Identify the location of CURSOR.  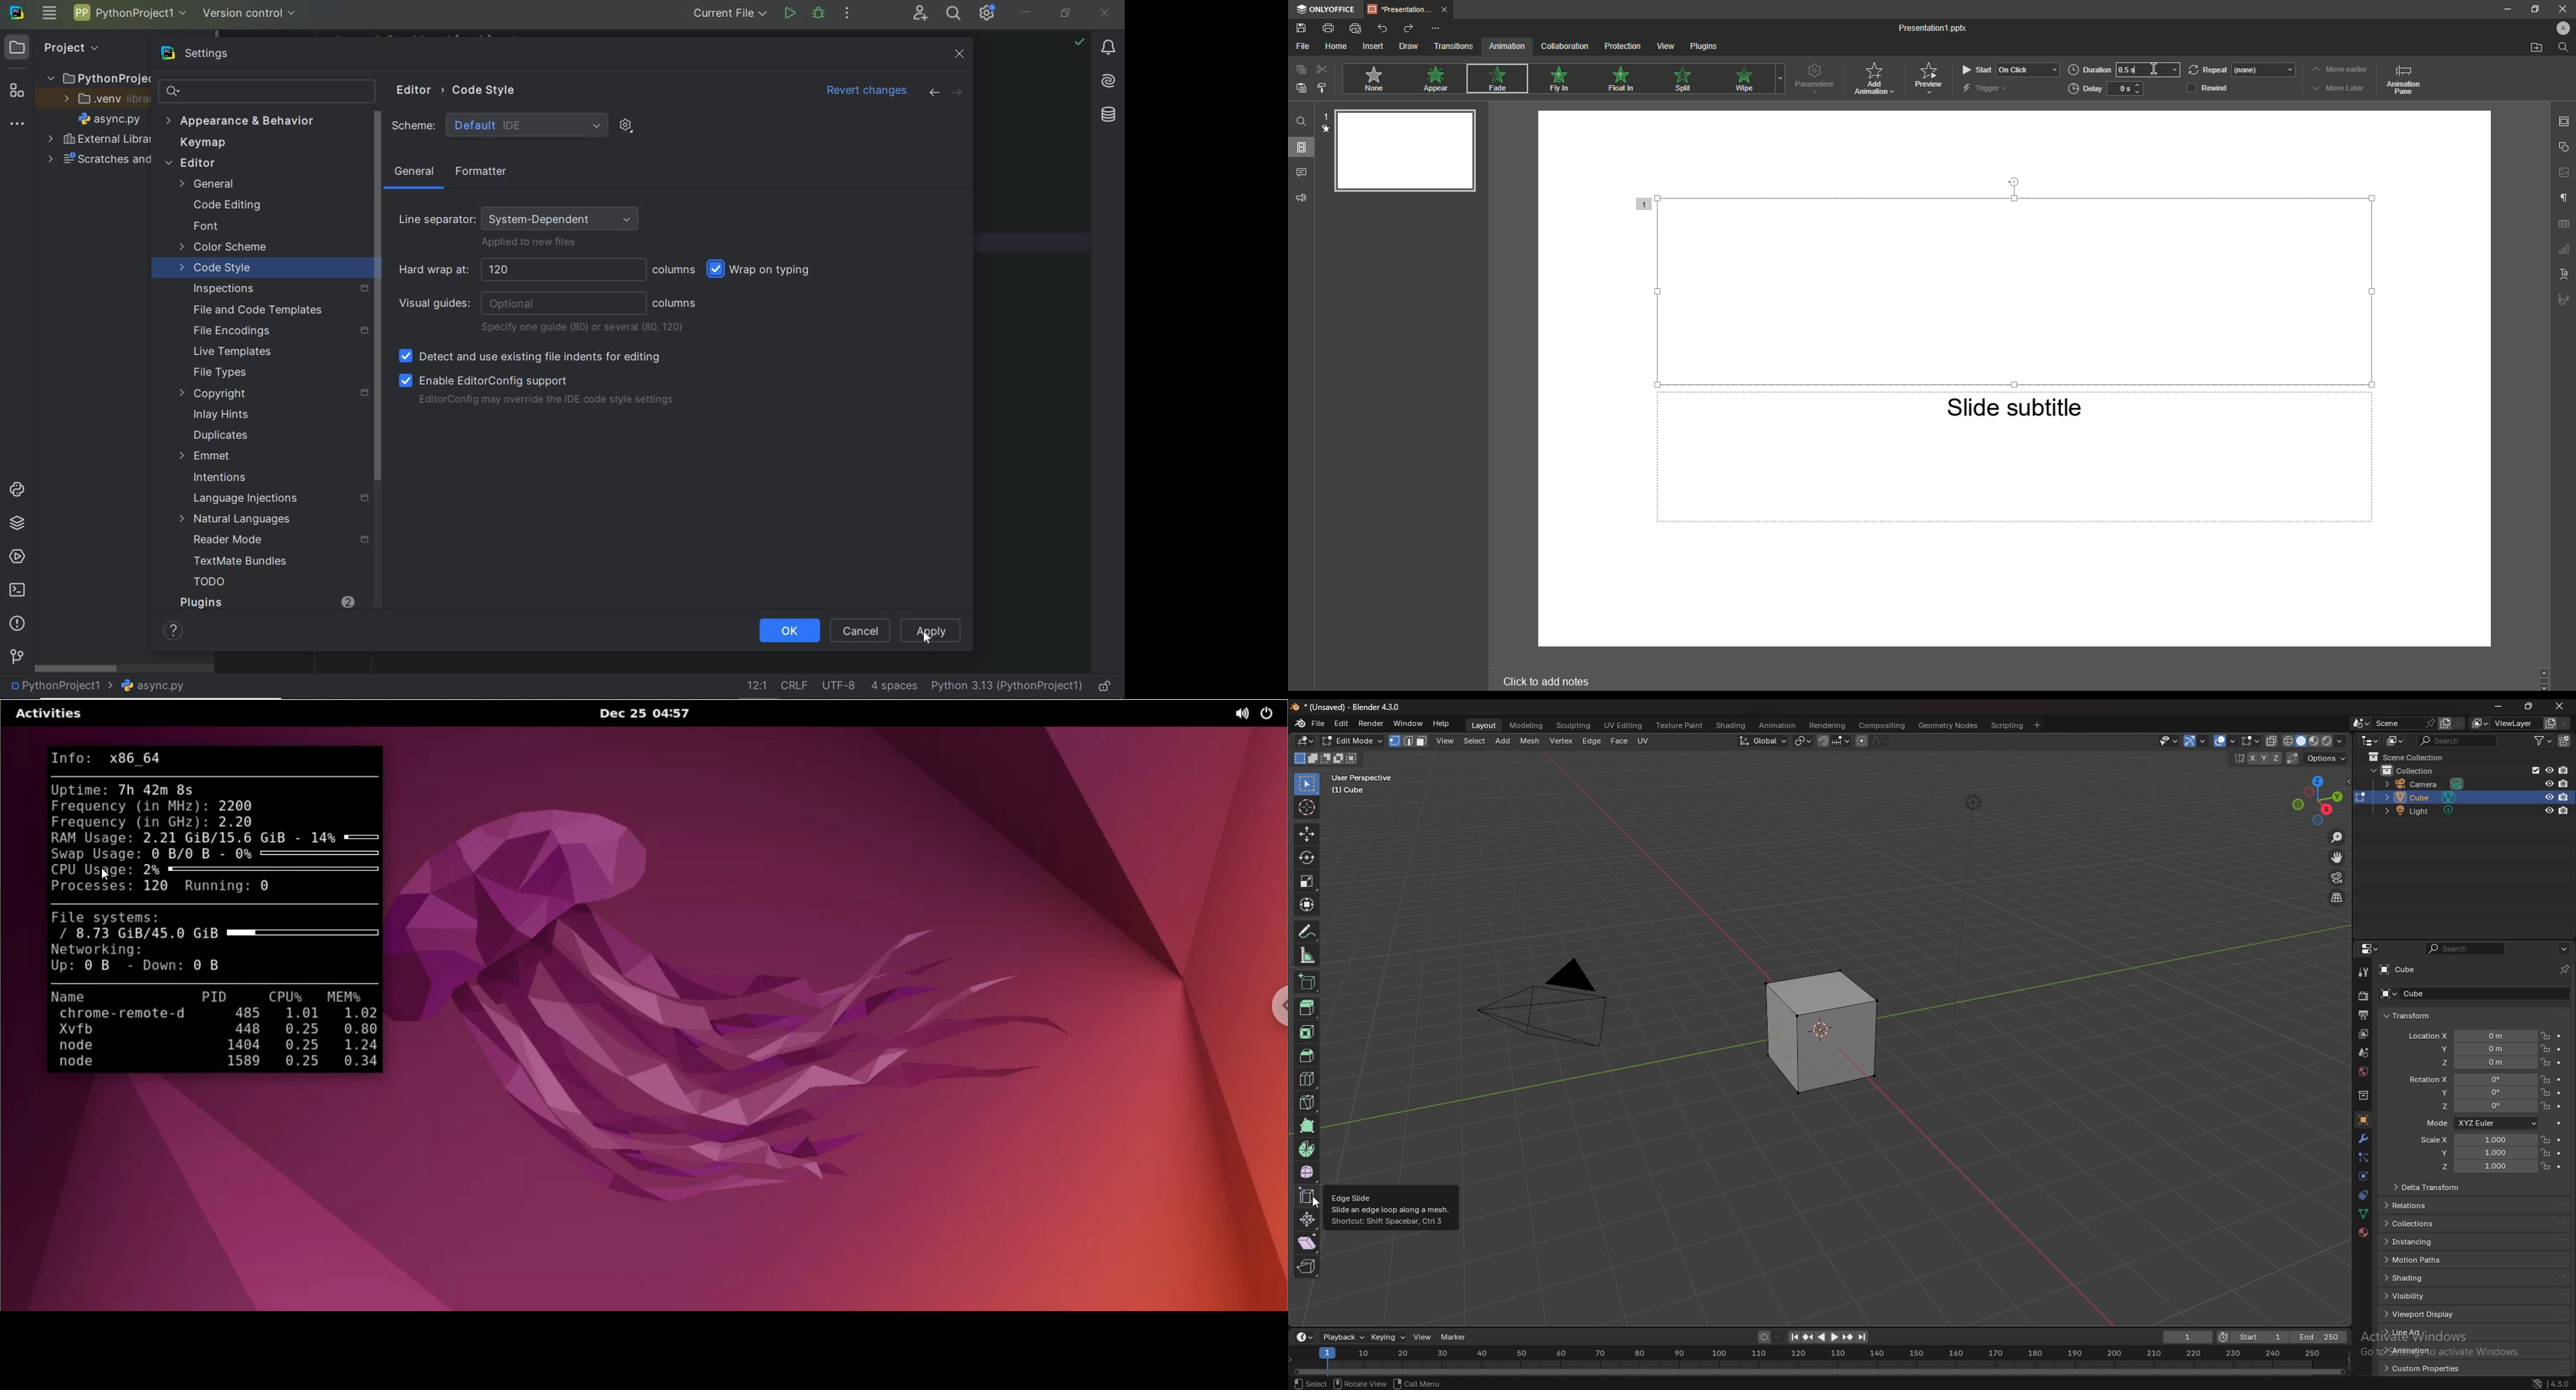
(1317, 1204).